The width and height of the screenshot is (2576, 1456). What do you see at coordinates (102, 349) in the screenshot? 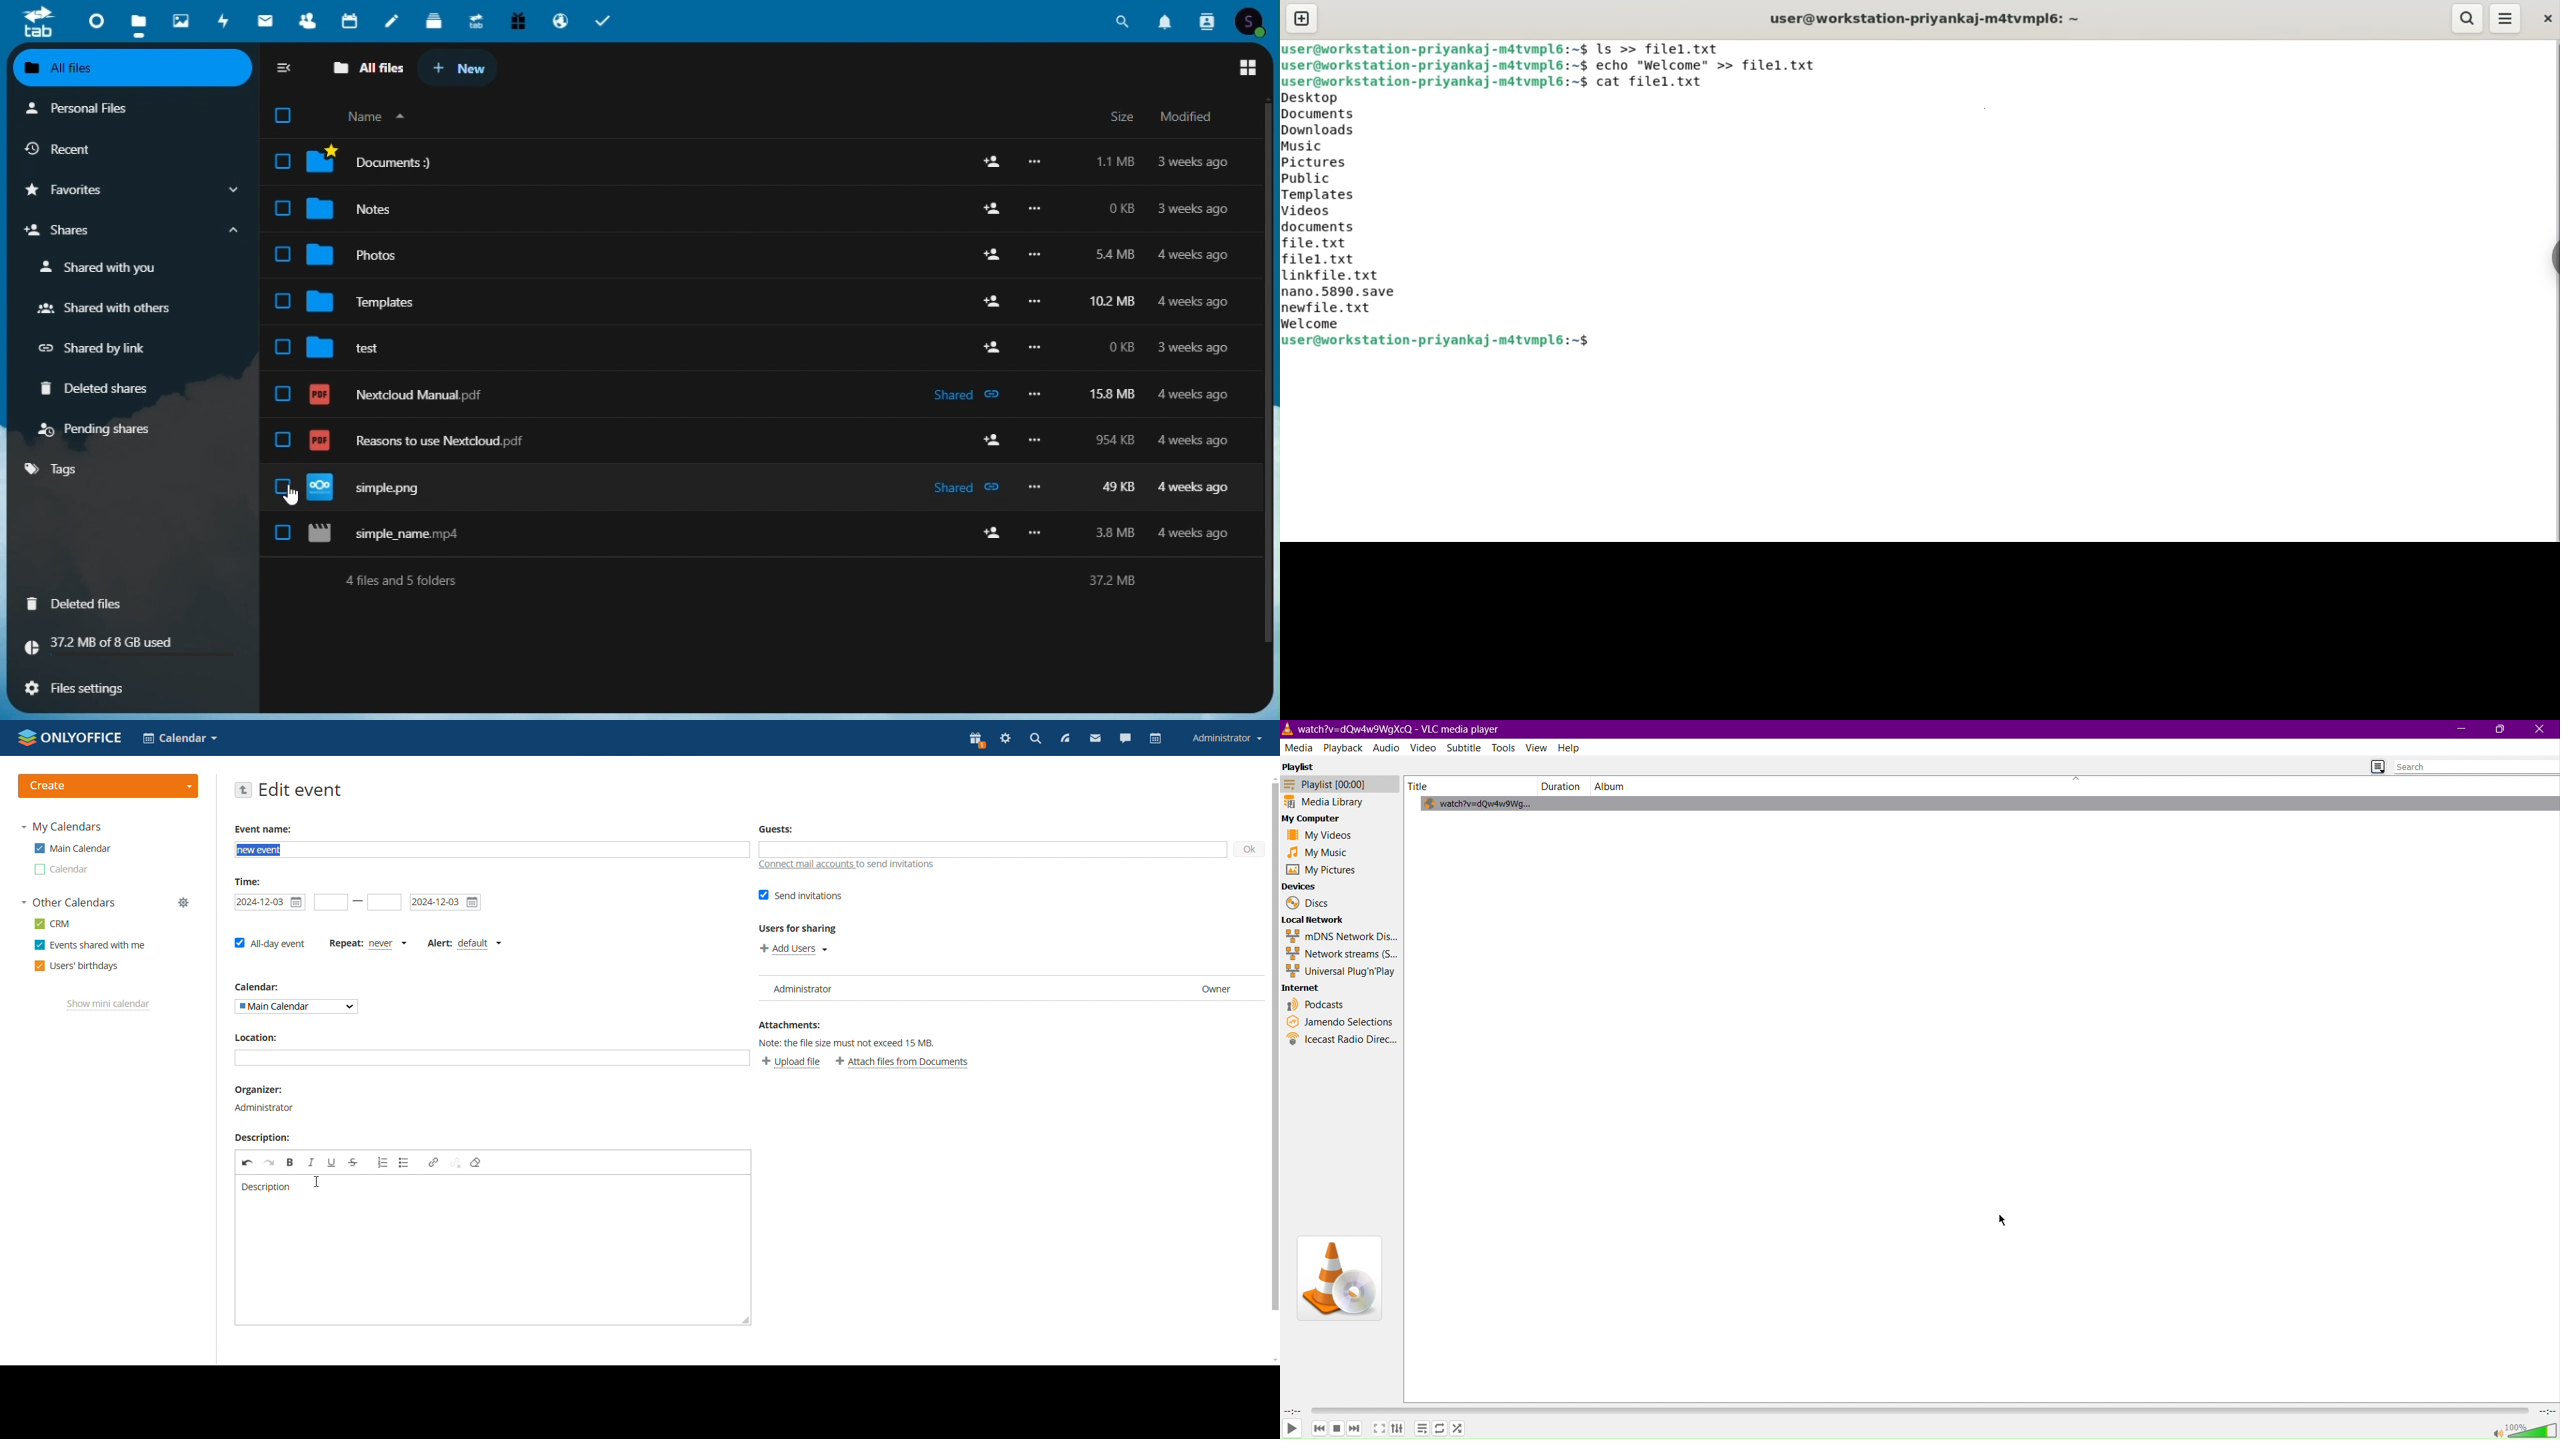
I see `shared by link` at bounding box center [102, 349].